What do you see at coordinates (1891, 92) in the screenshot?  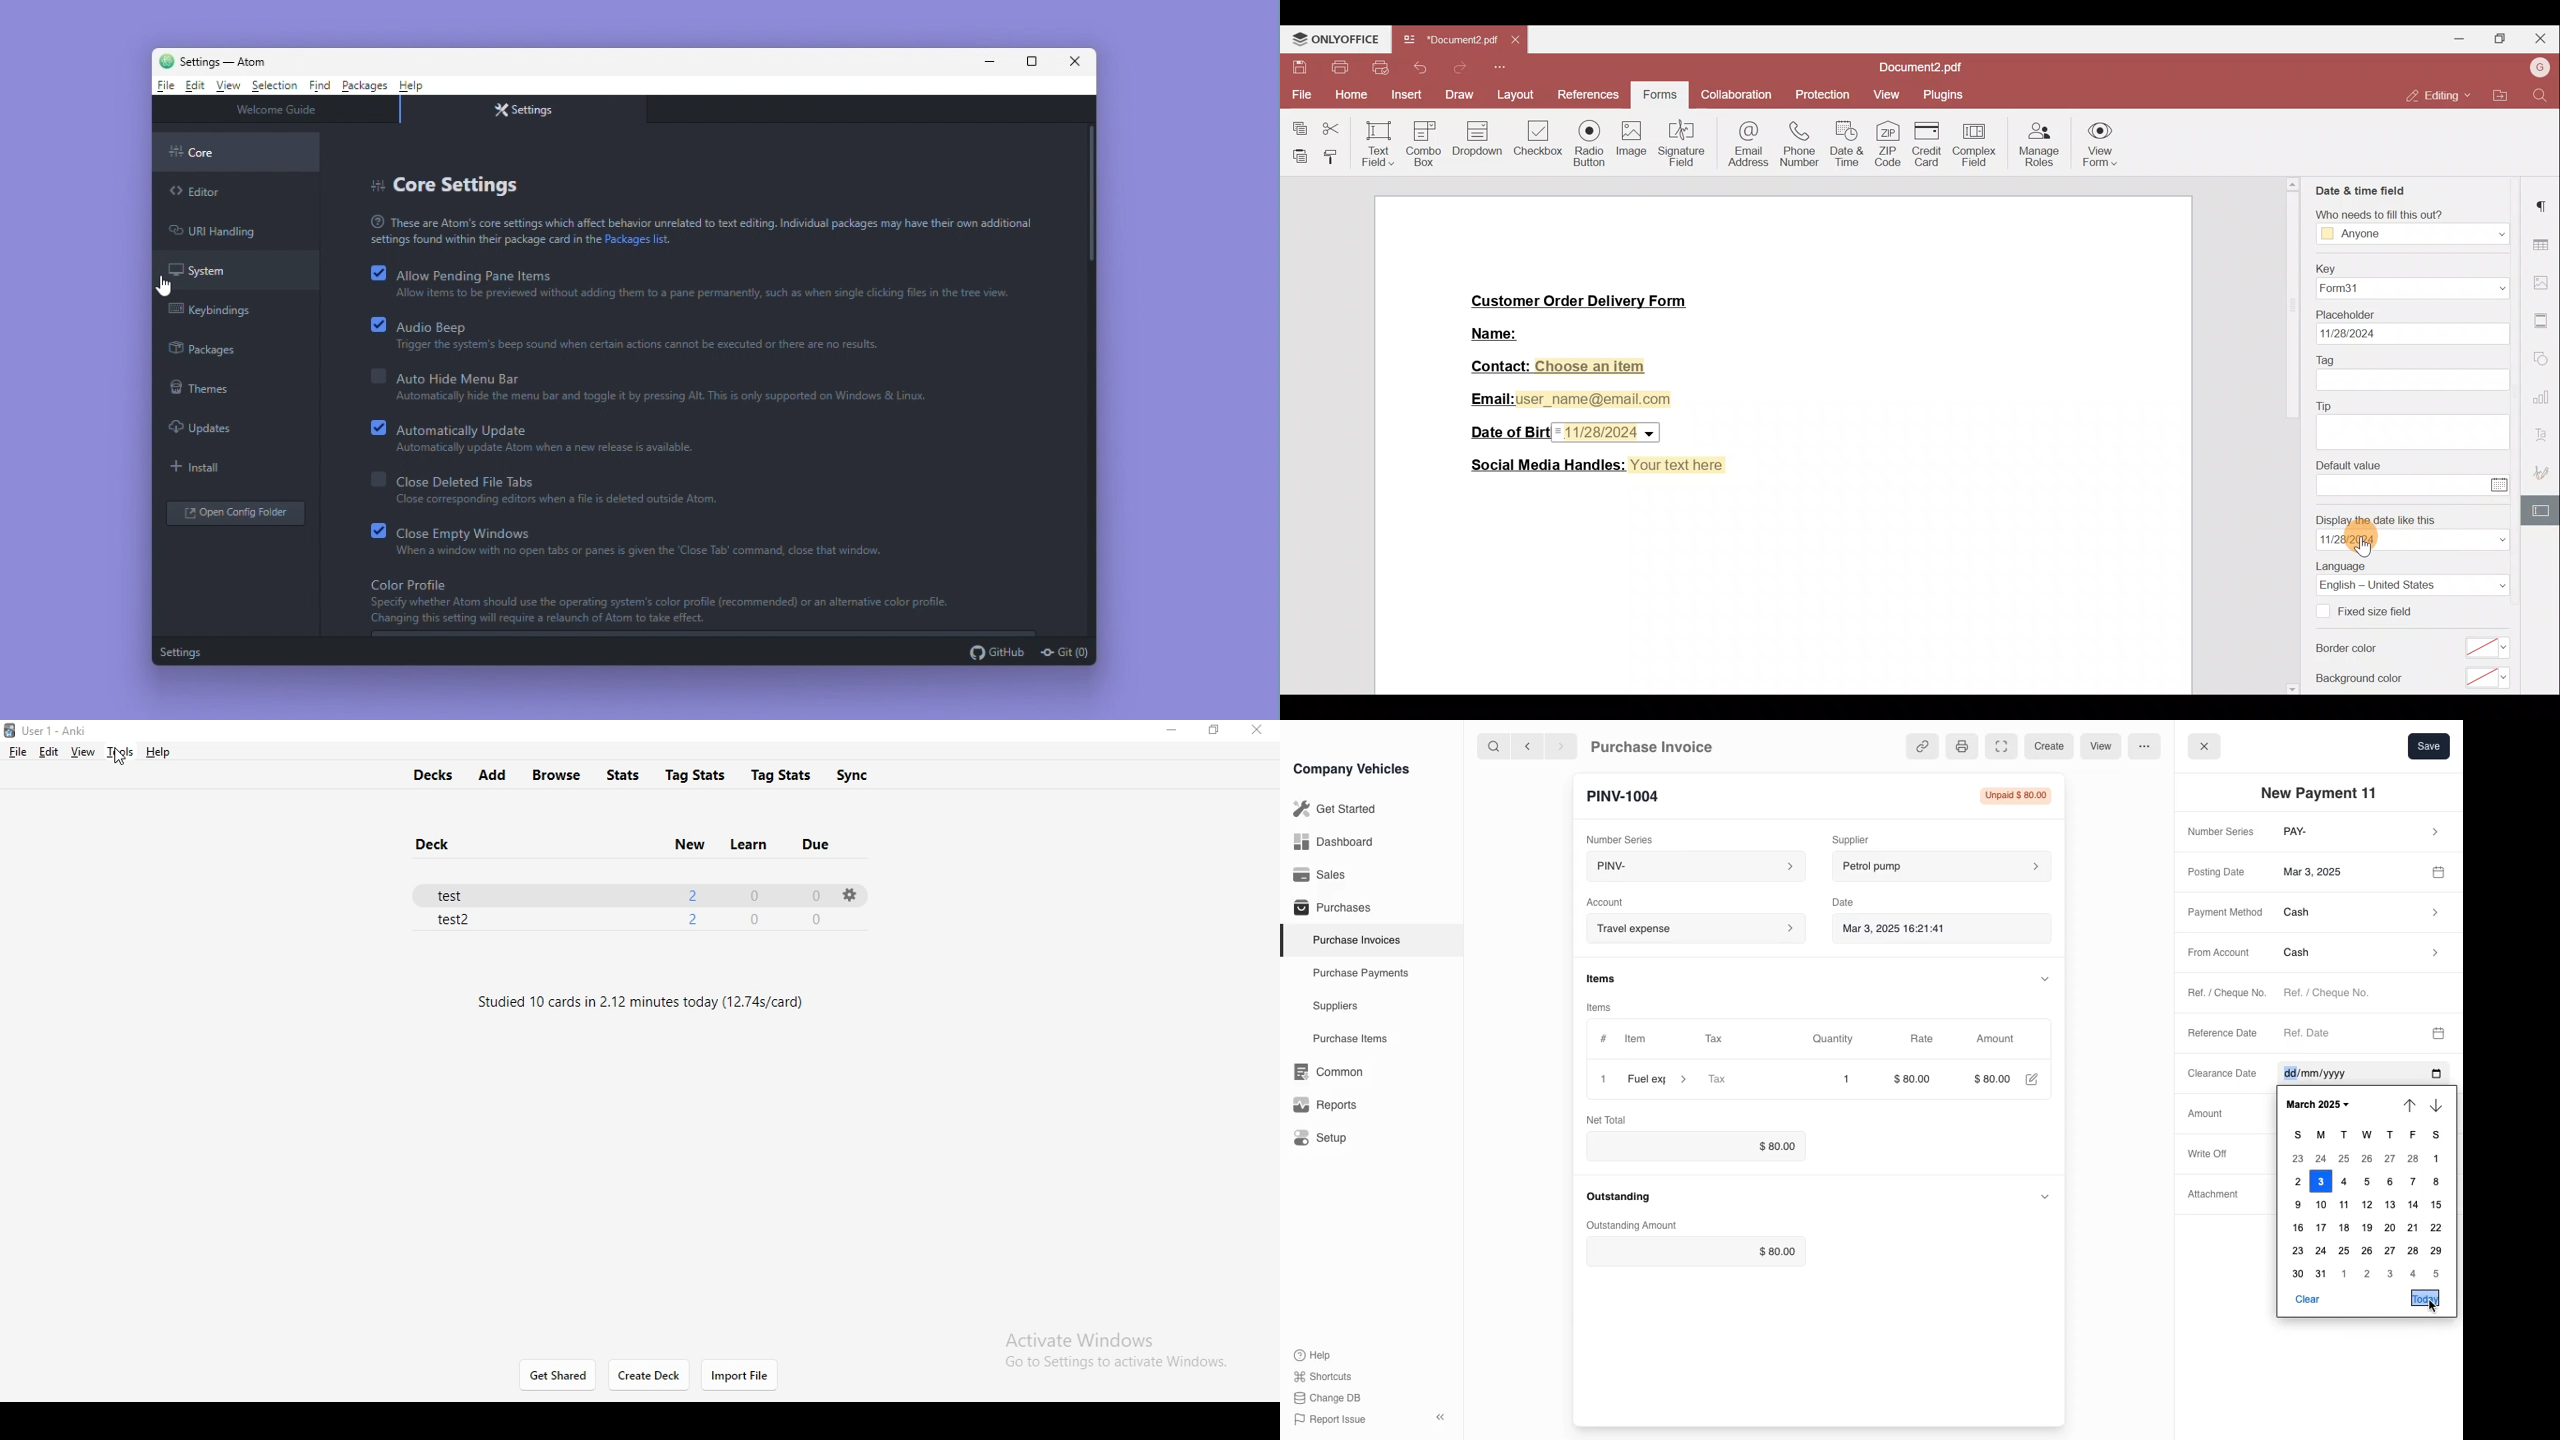 I see `View` at bounding box center [1891, 92].